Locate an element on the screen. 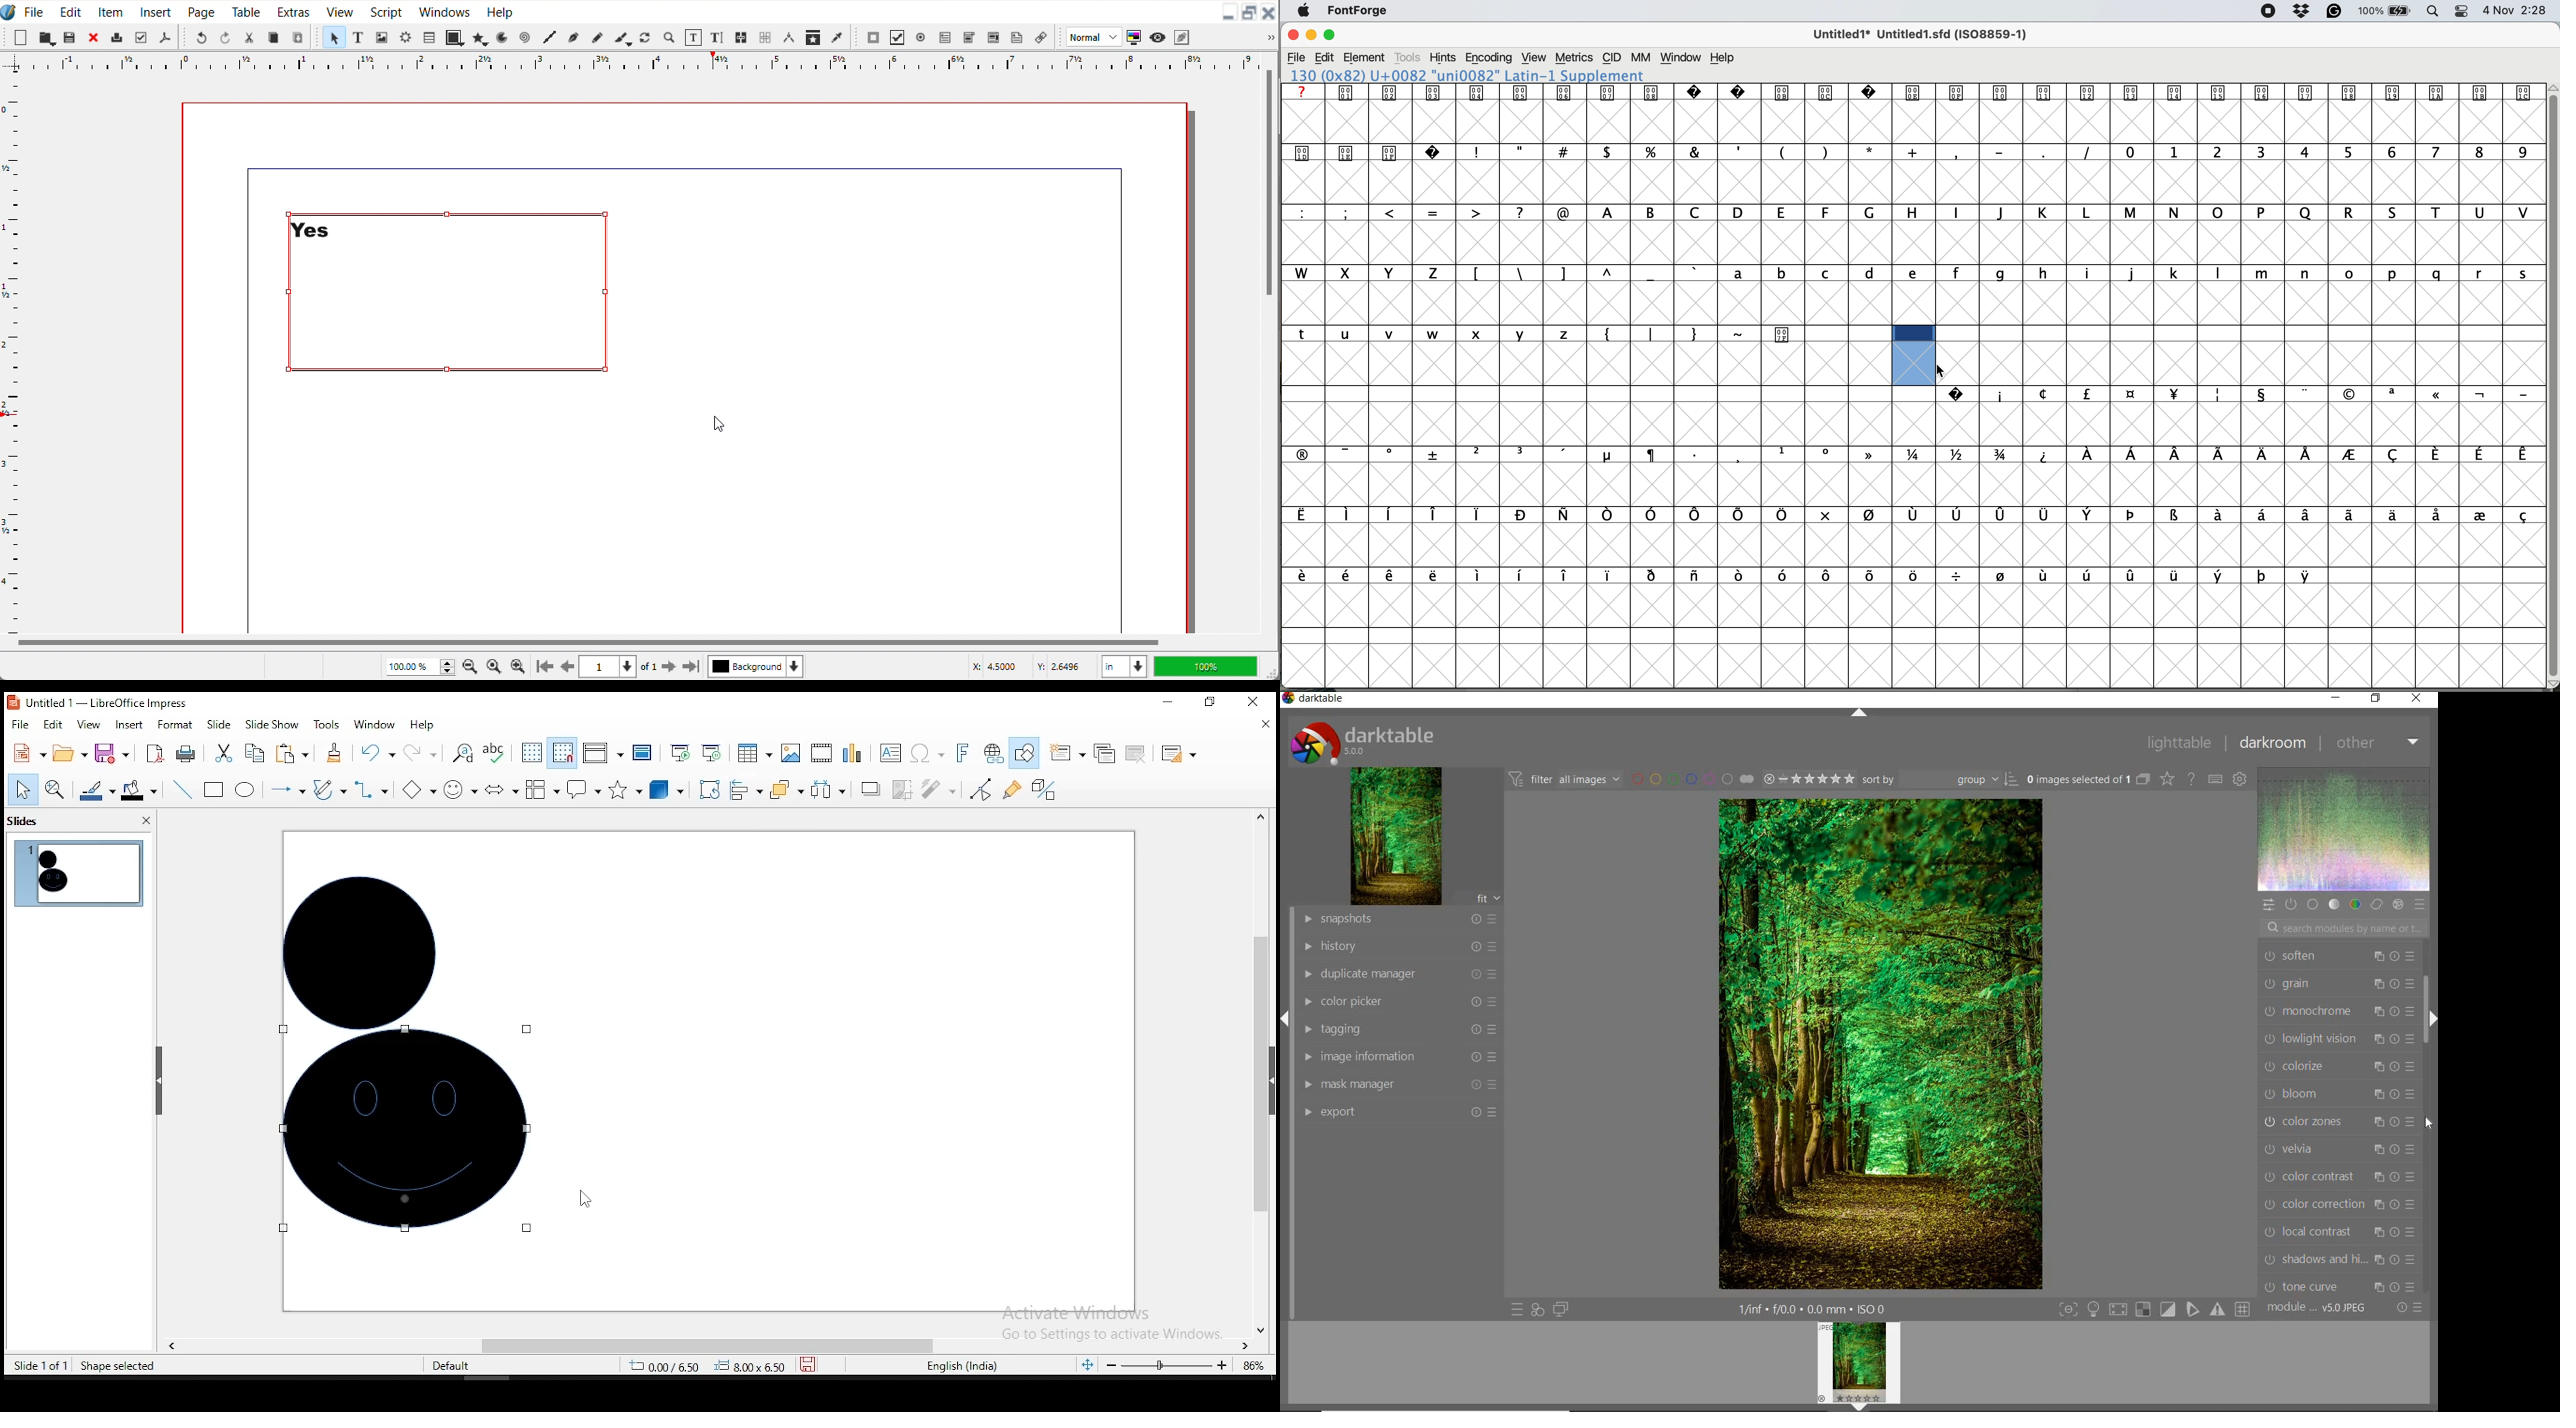 This screenshot has height=1428, width=2576. hints is located at coordinates (1443, 57).